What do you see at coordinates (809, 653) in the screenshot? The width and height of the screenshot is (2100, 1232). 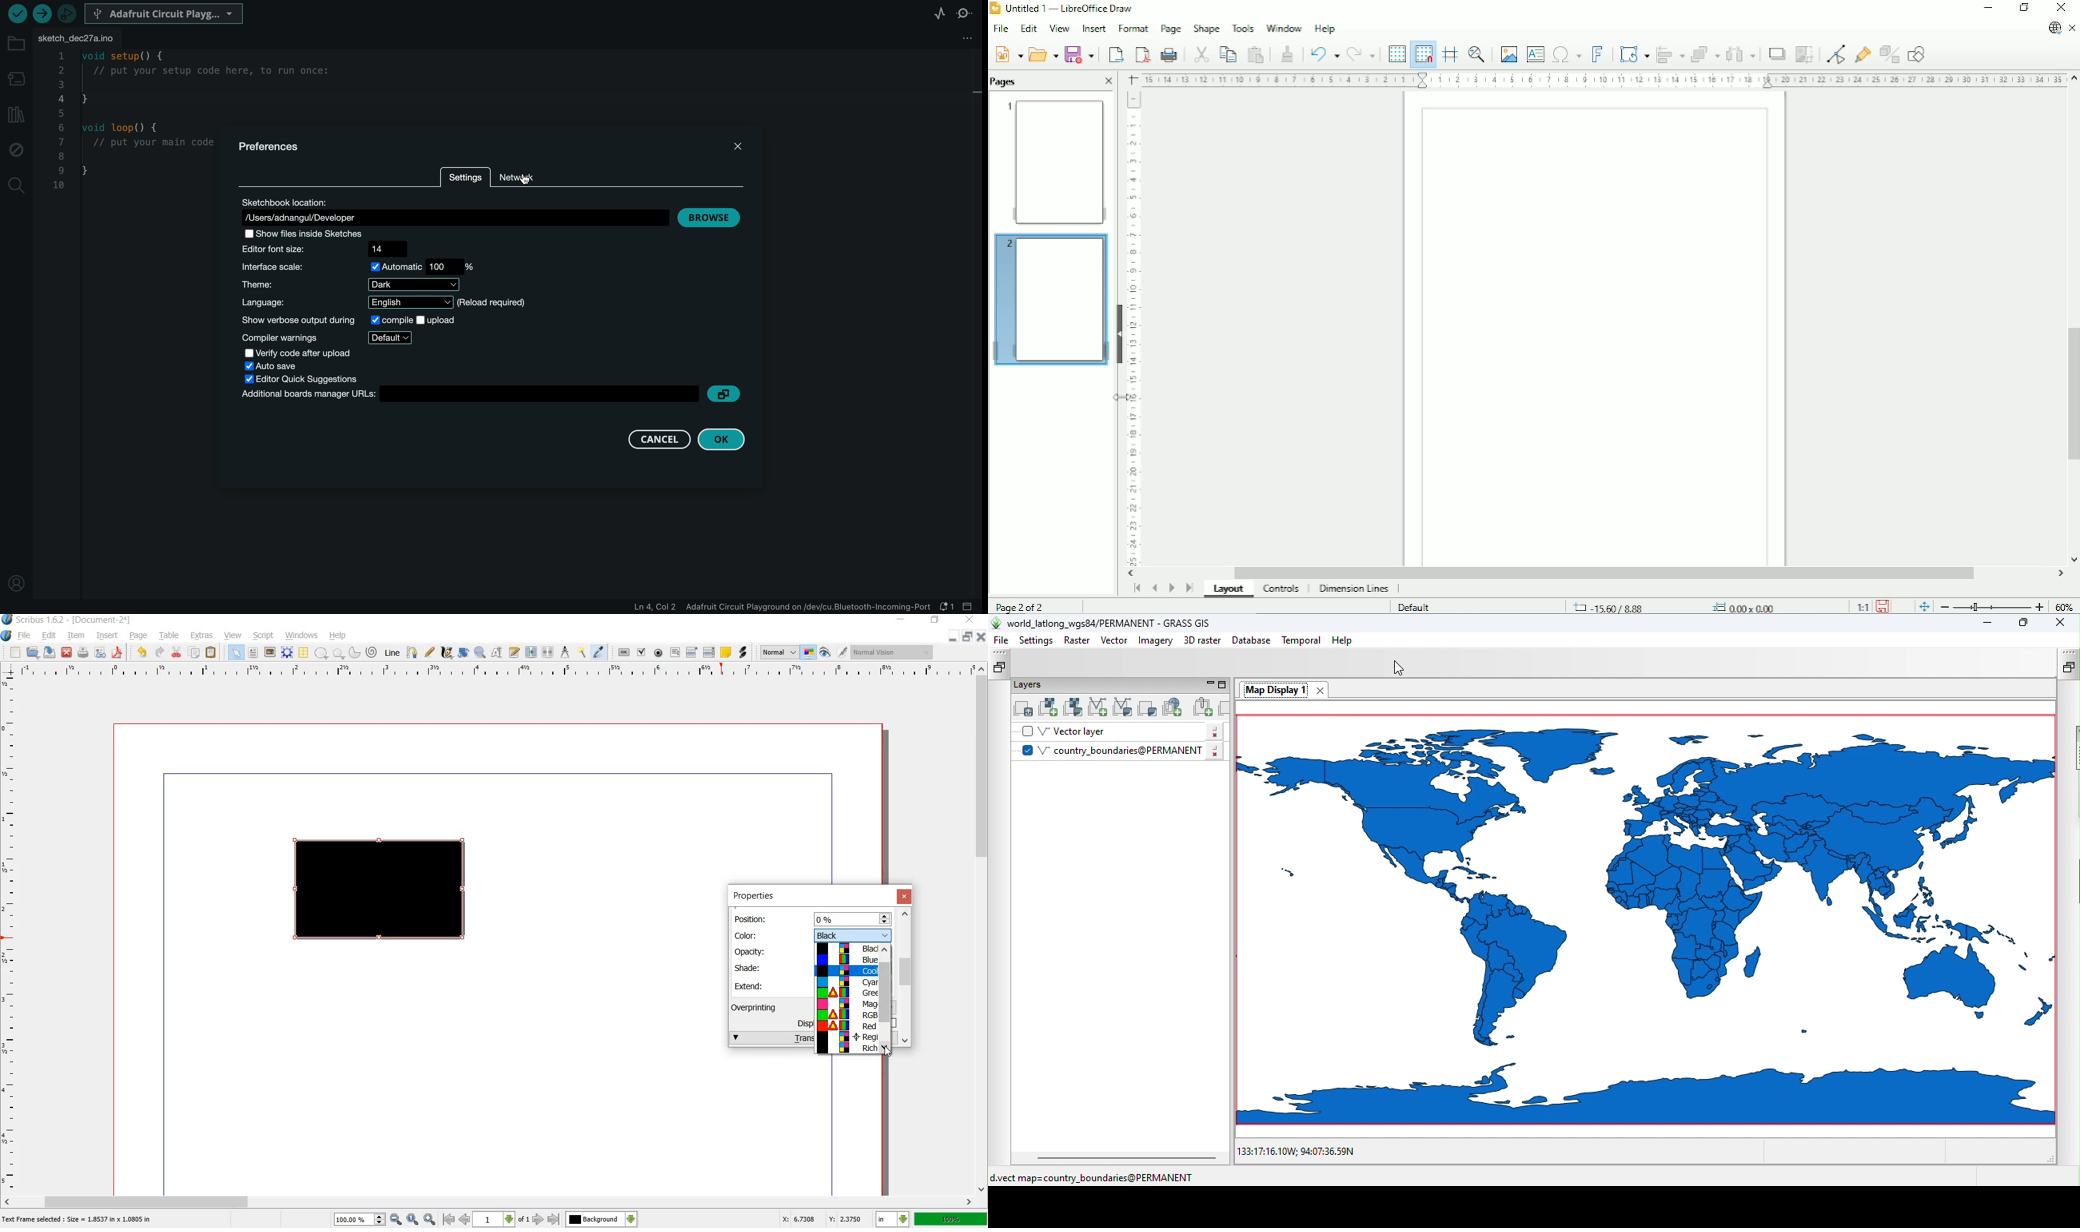 I see `toggle color management system` at bounding box center [809, 653].